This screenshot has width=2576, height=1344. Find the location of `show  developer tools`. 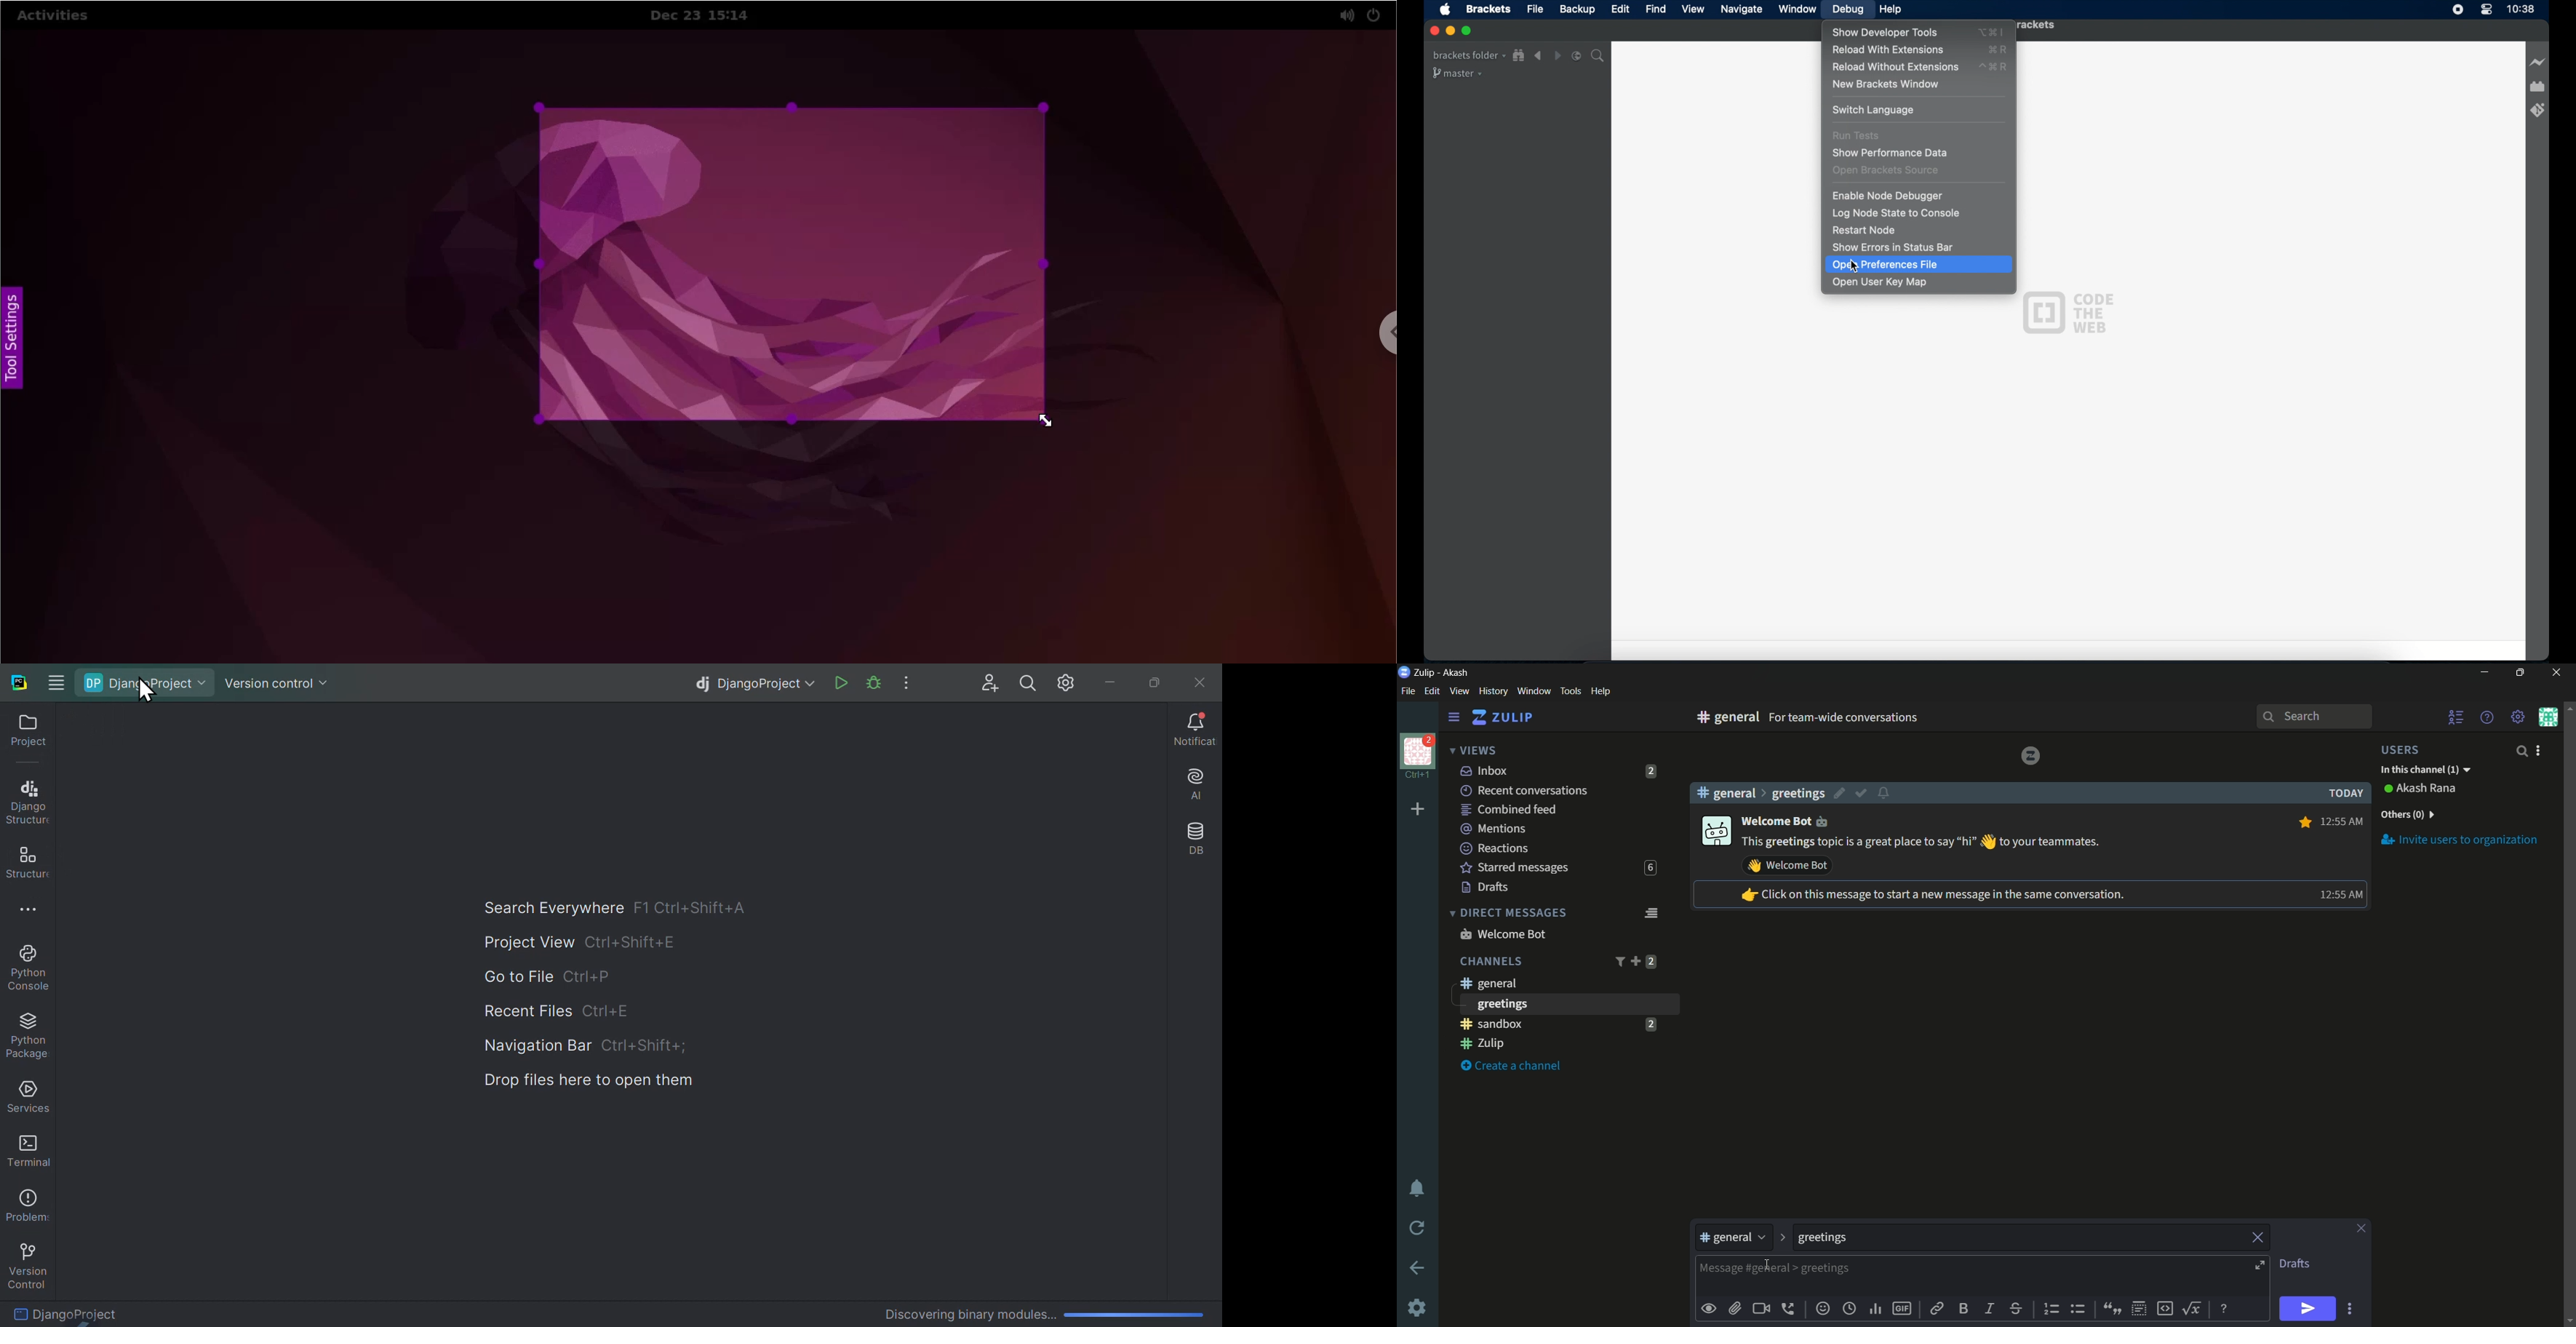

show  developer tools is located at coordinates (1885, 33).